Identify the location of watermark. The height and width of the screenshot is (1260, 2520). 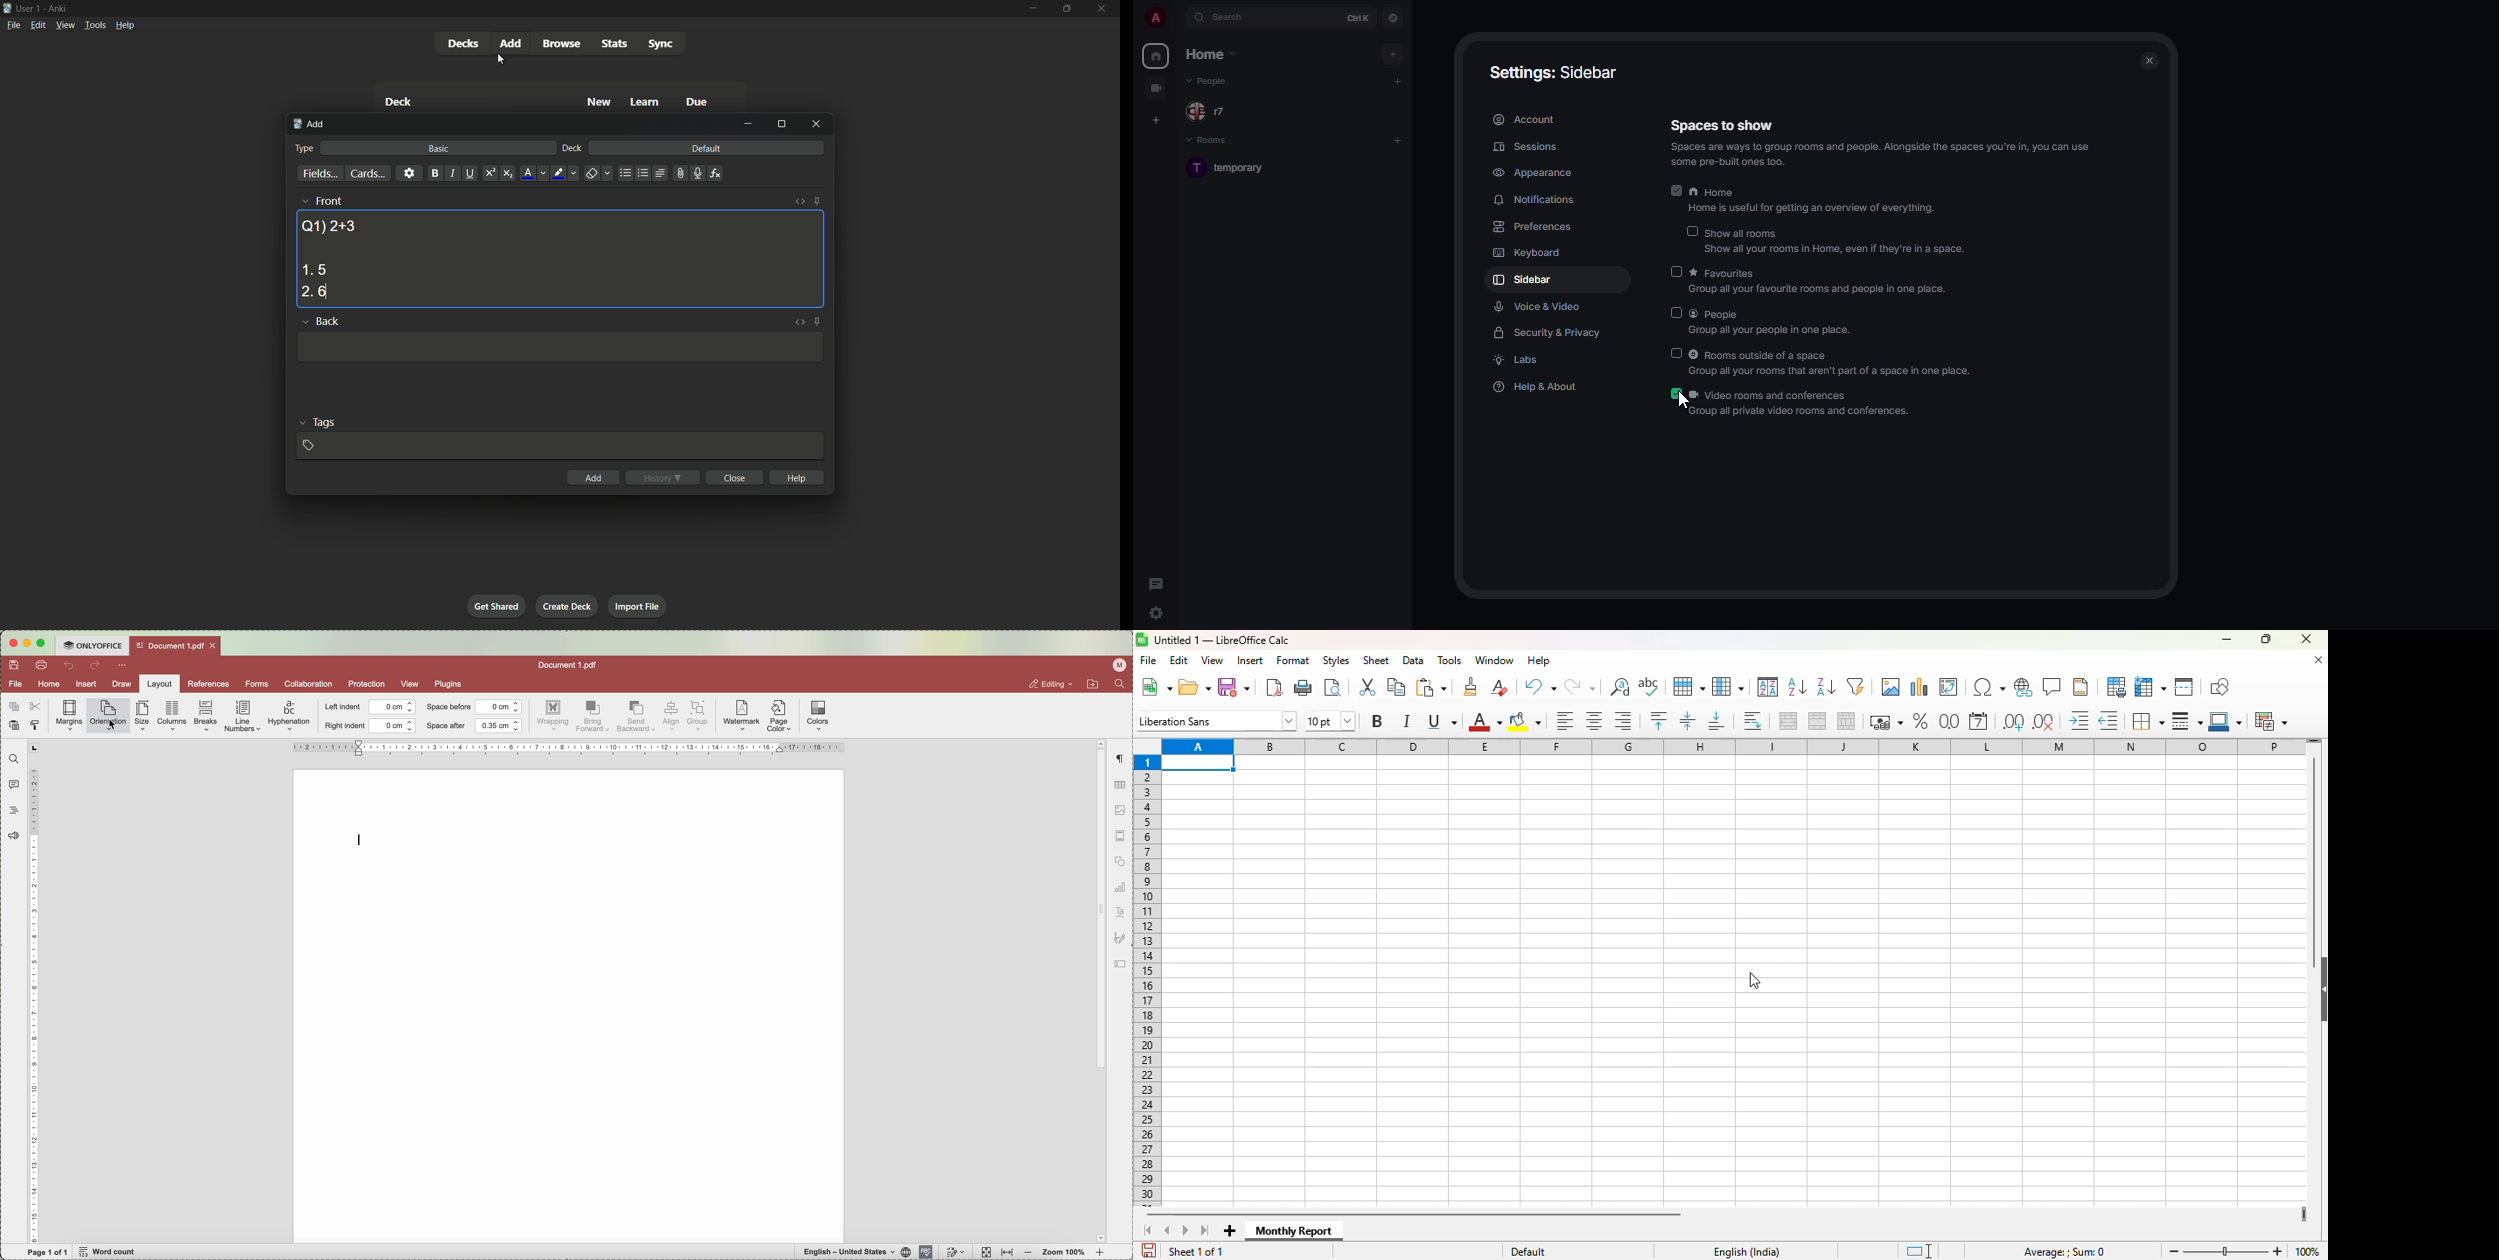
(740, 716).